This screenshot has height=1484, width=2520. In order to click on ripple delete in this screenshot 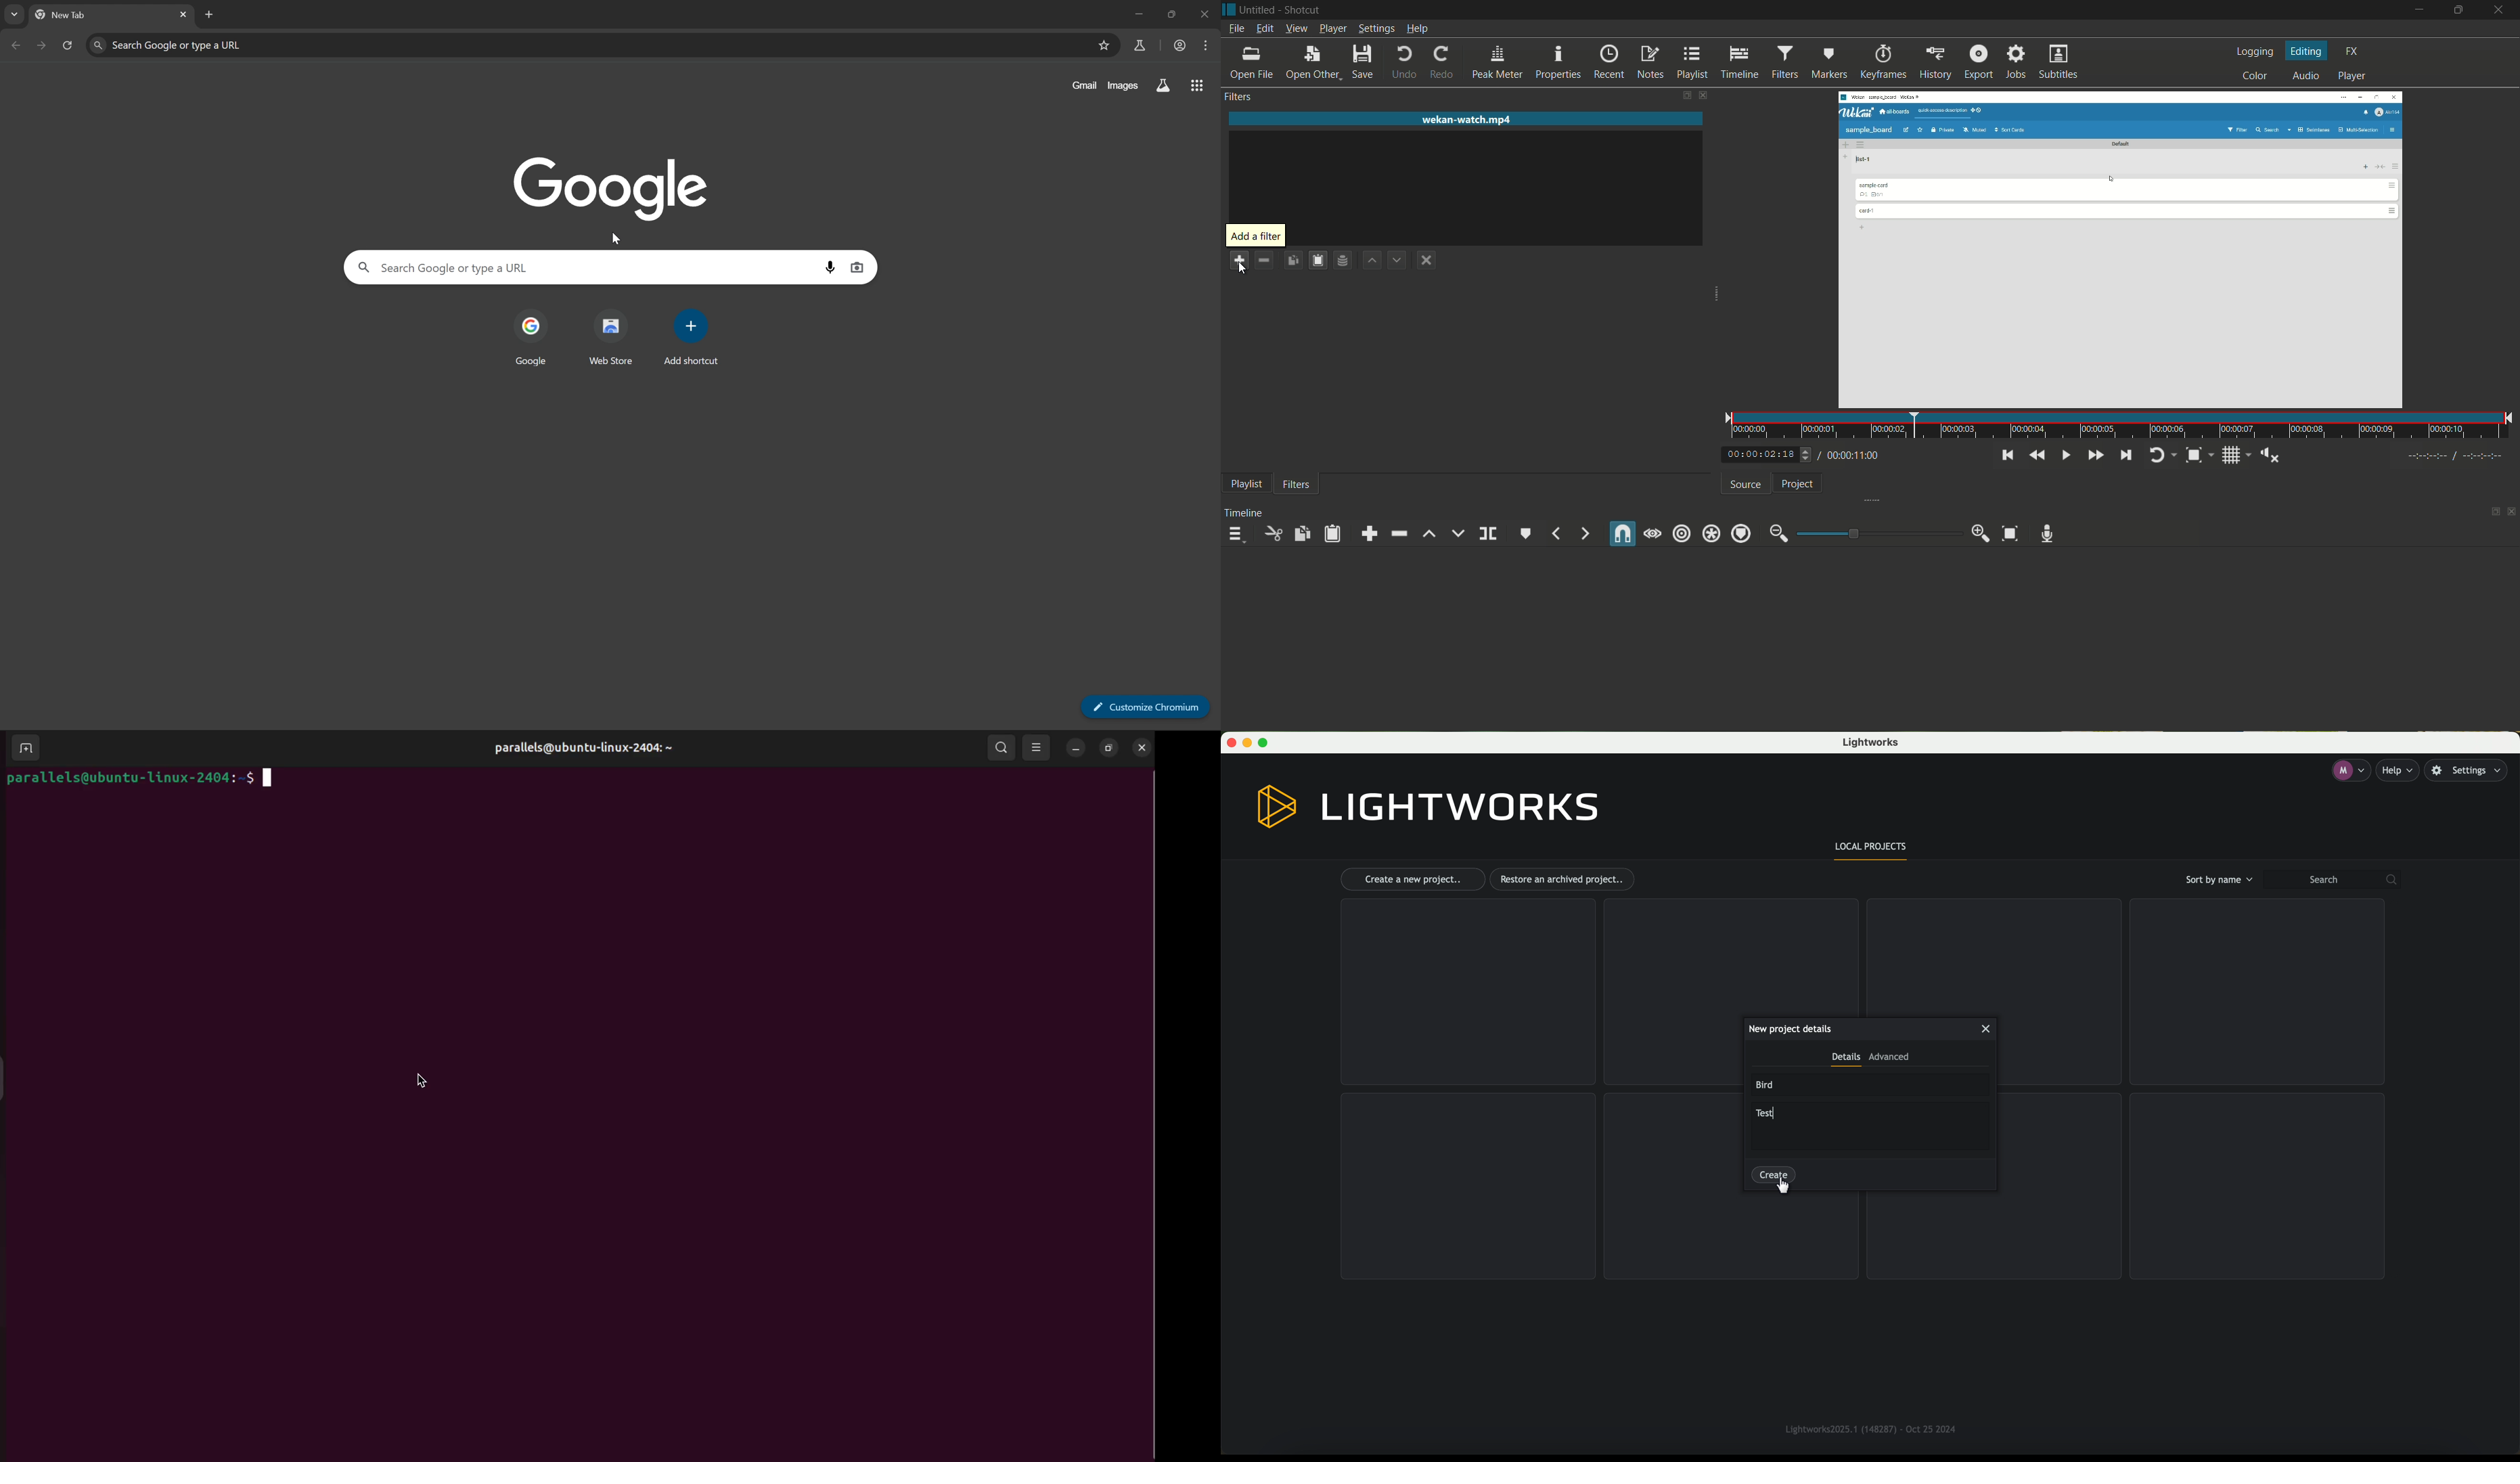, I will do `click(1398, 535)`.